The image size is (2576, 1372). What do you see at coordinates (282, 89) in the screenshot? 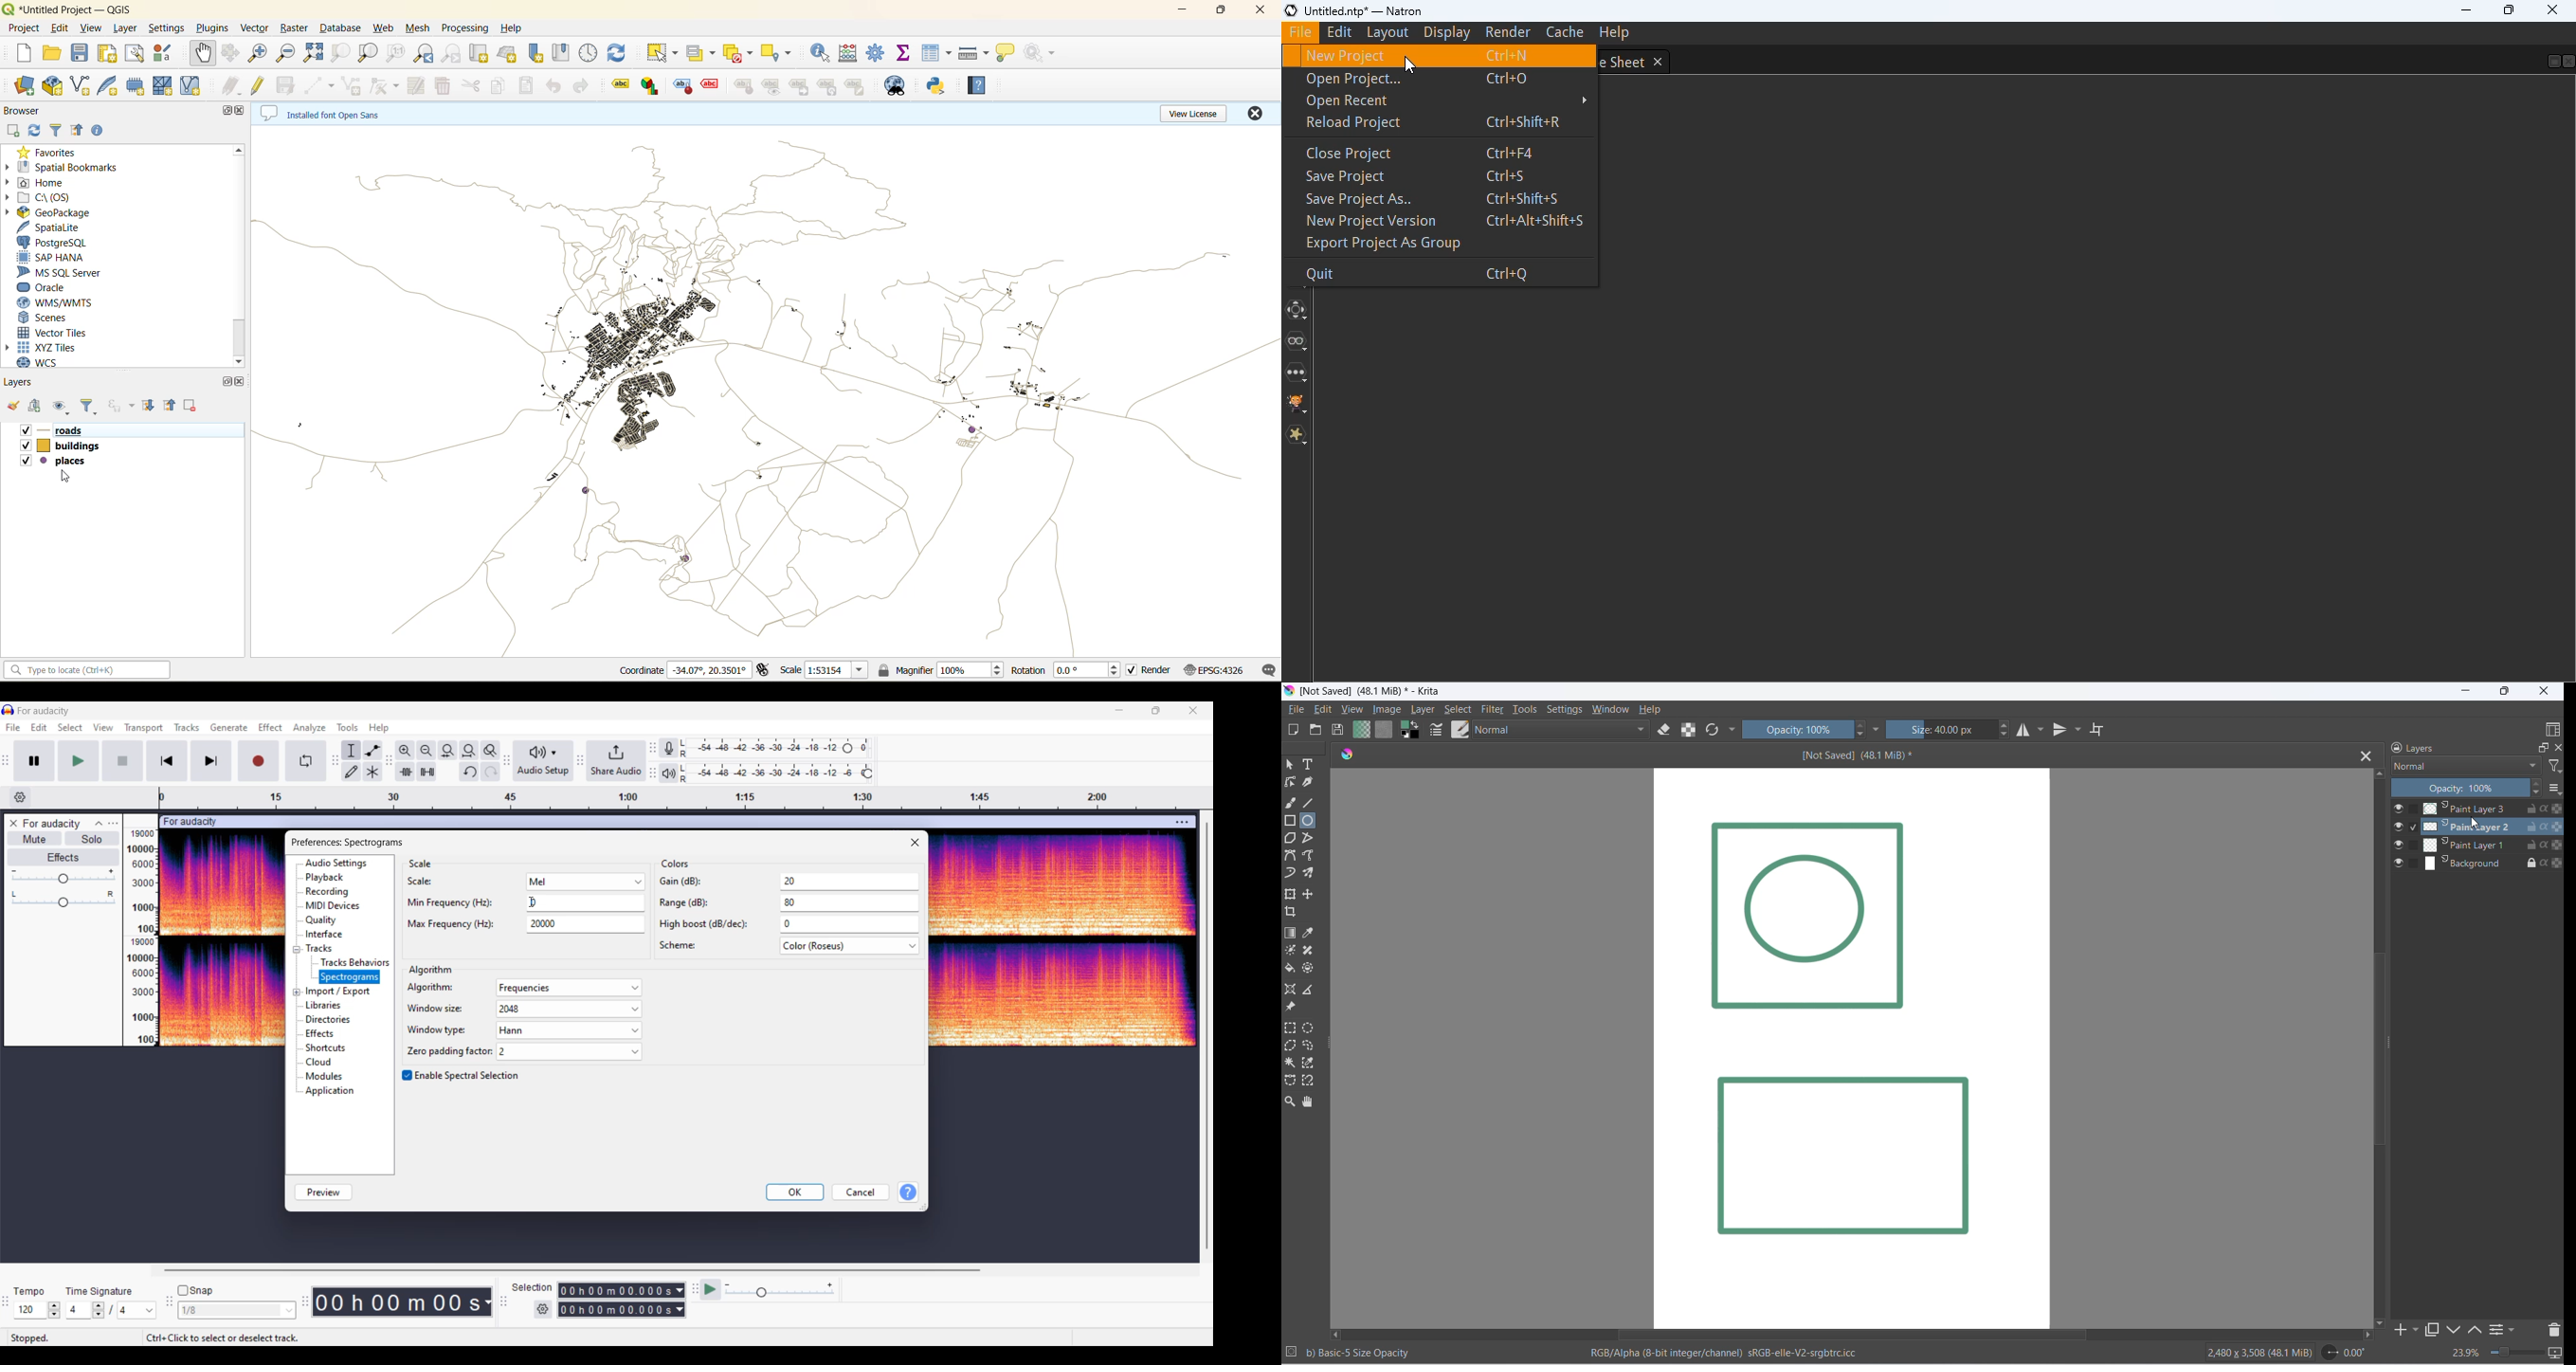
I see `save edits` at bounding box center [282, 89].